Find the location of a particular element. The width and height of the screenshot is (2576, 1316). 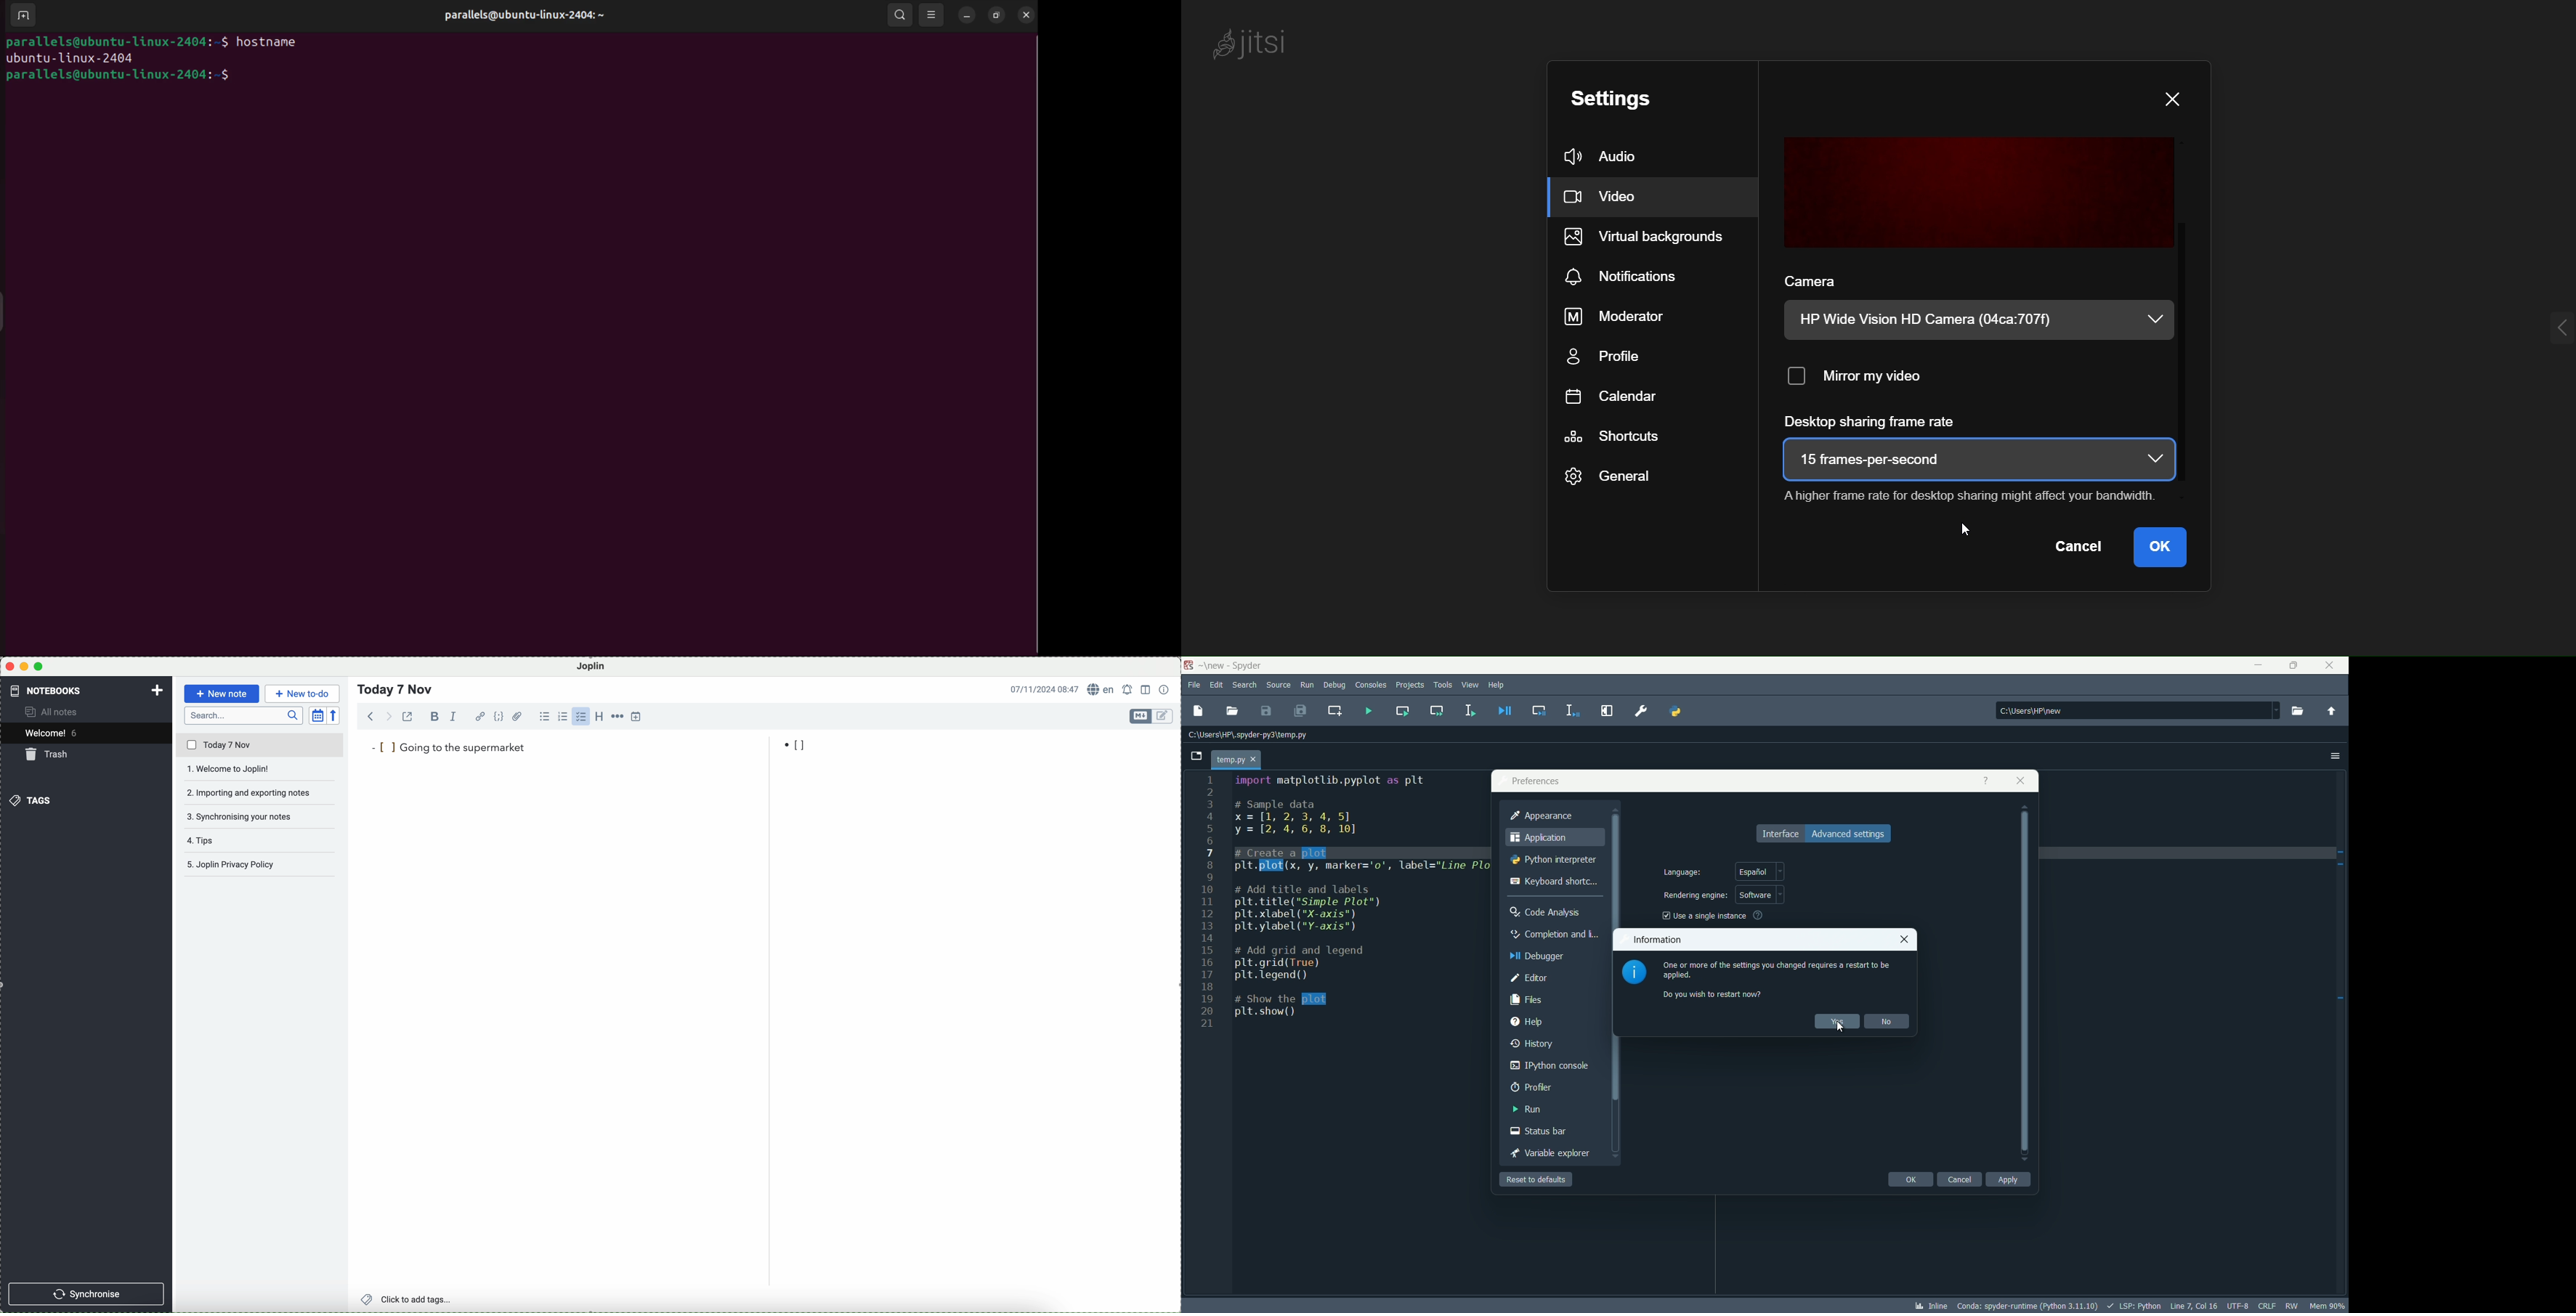

close app is located at coordinates (2333, 666).